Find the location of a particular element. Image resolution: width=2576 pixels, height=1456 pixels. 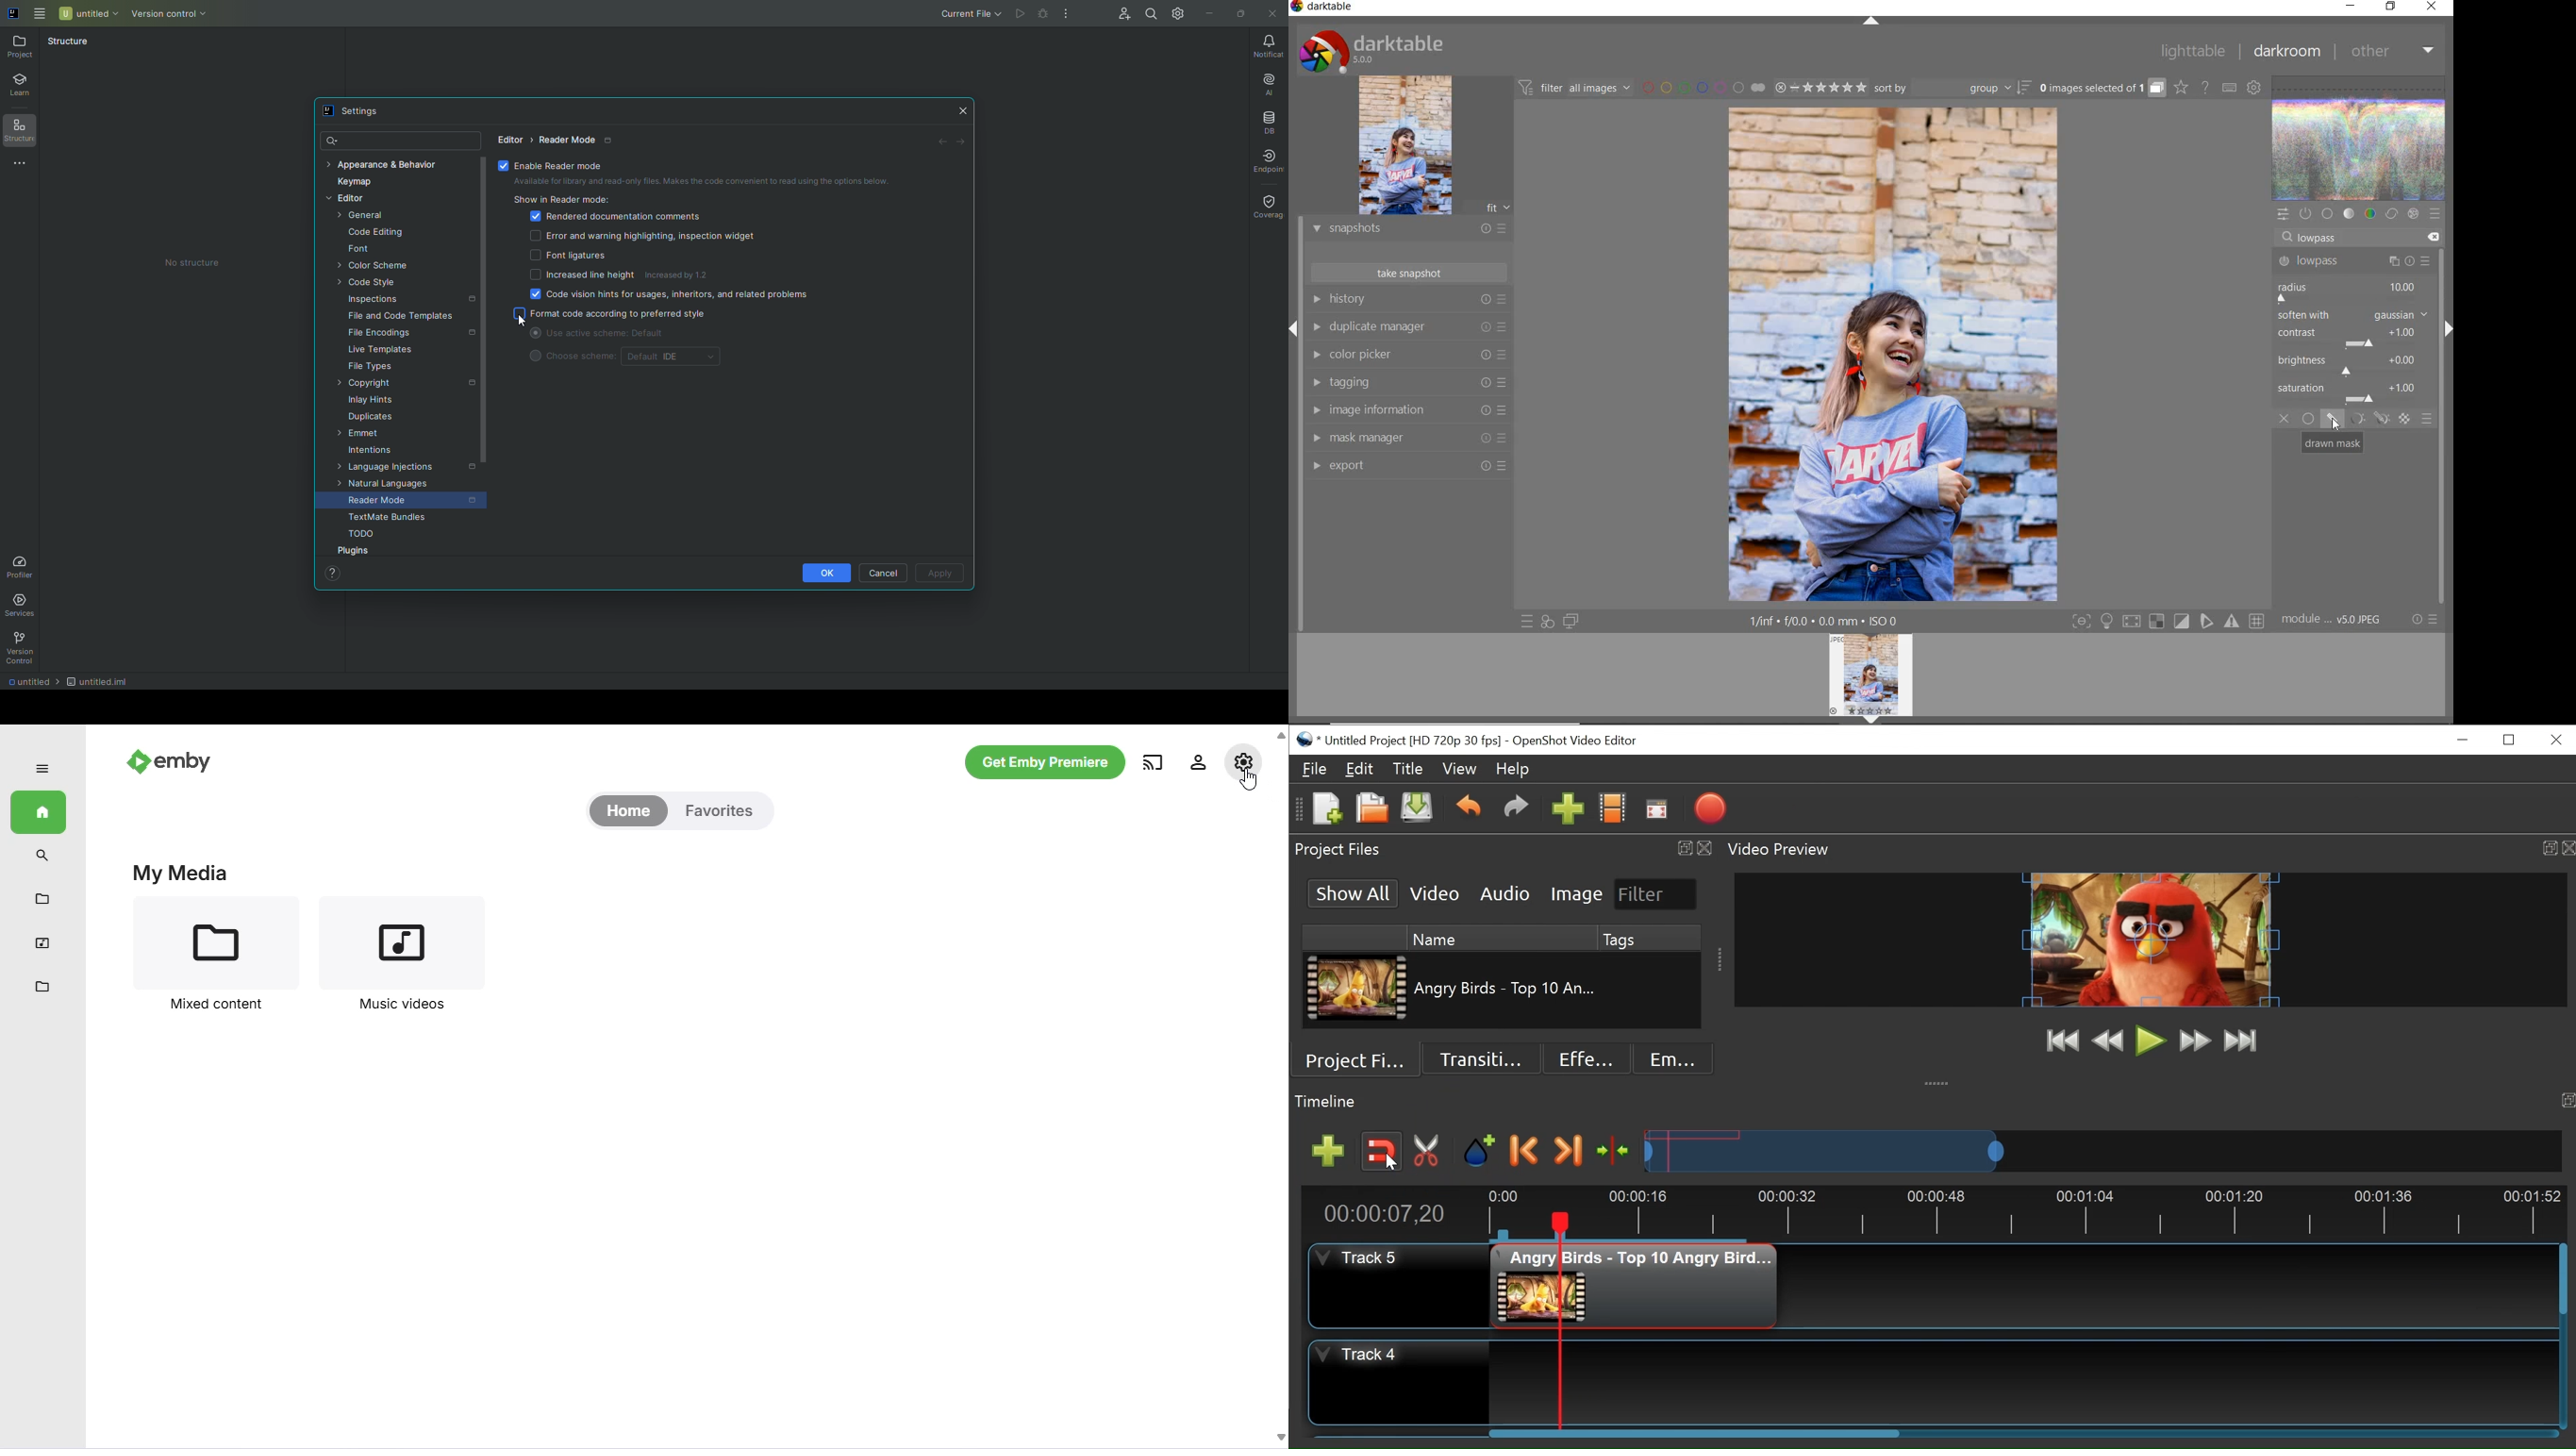

show only active modules is located at coordinates (2306, 214).